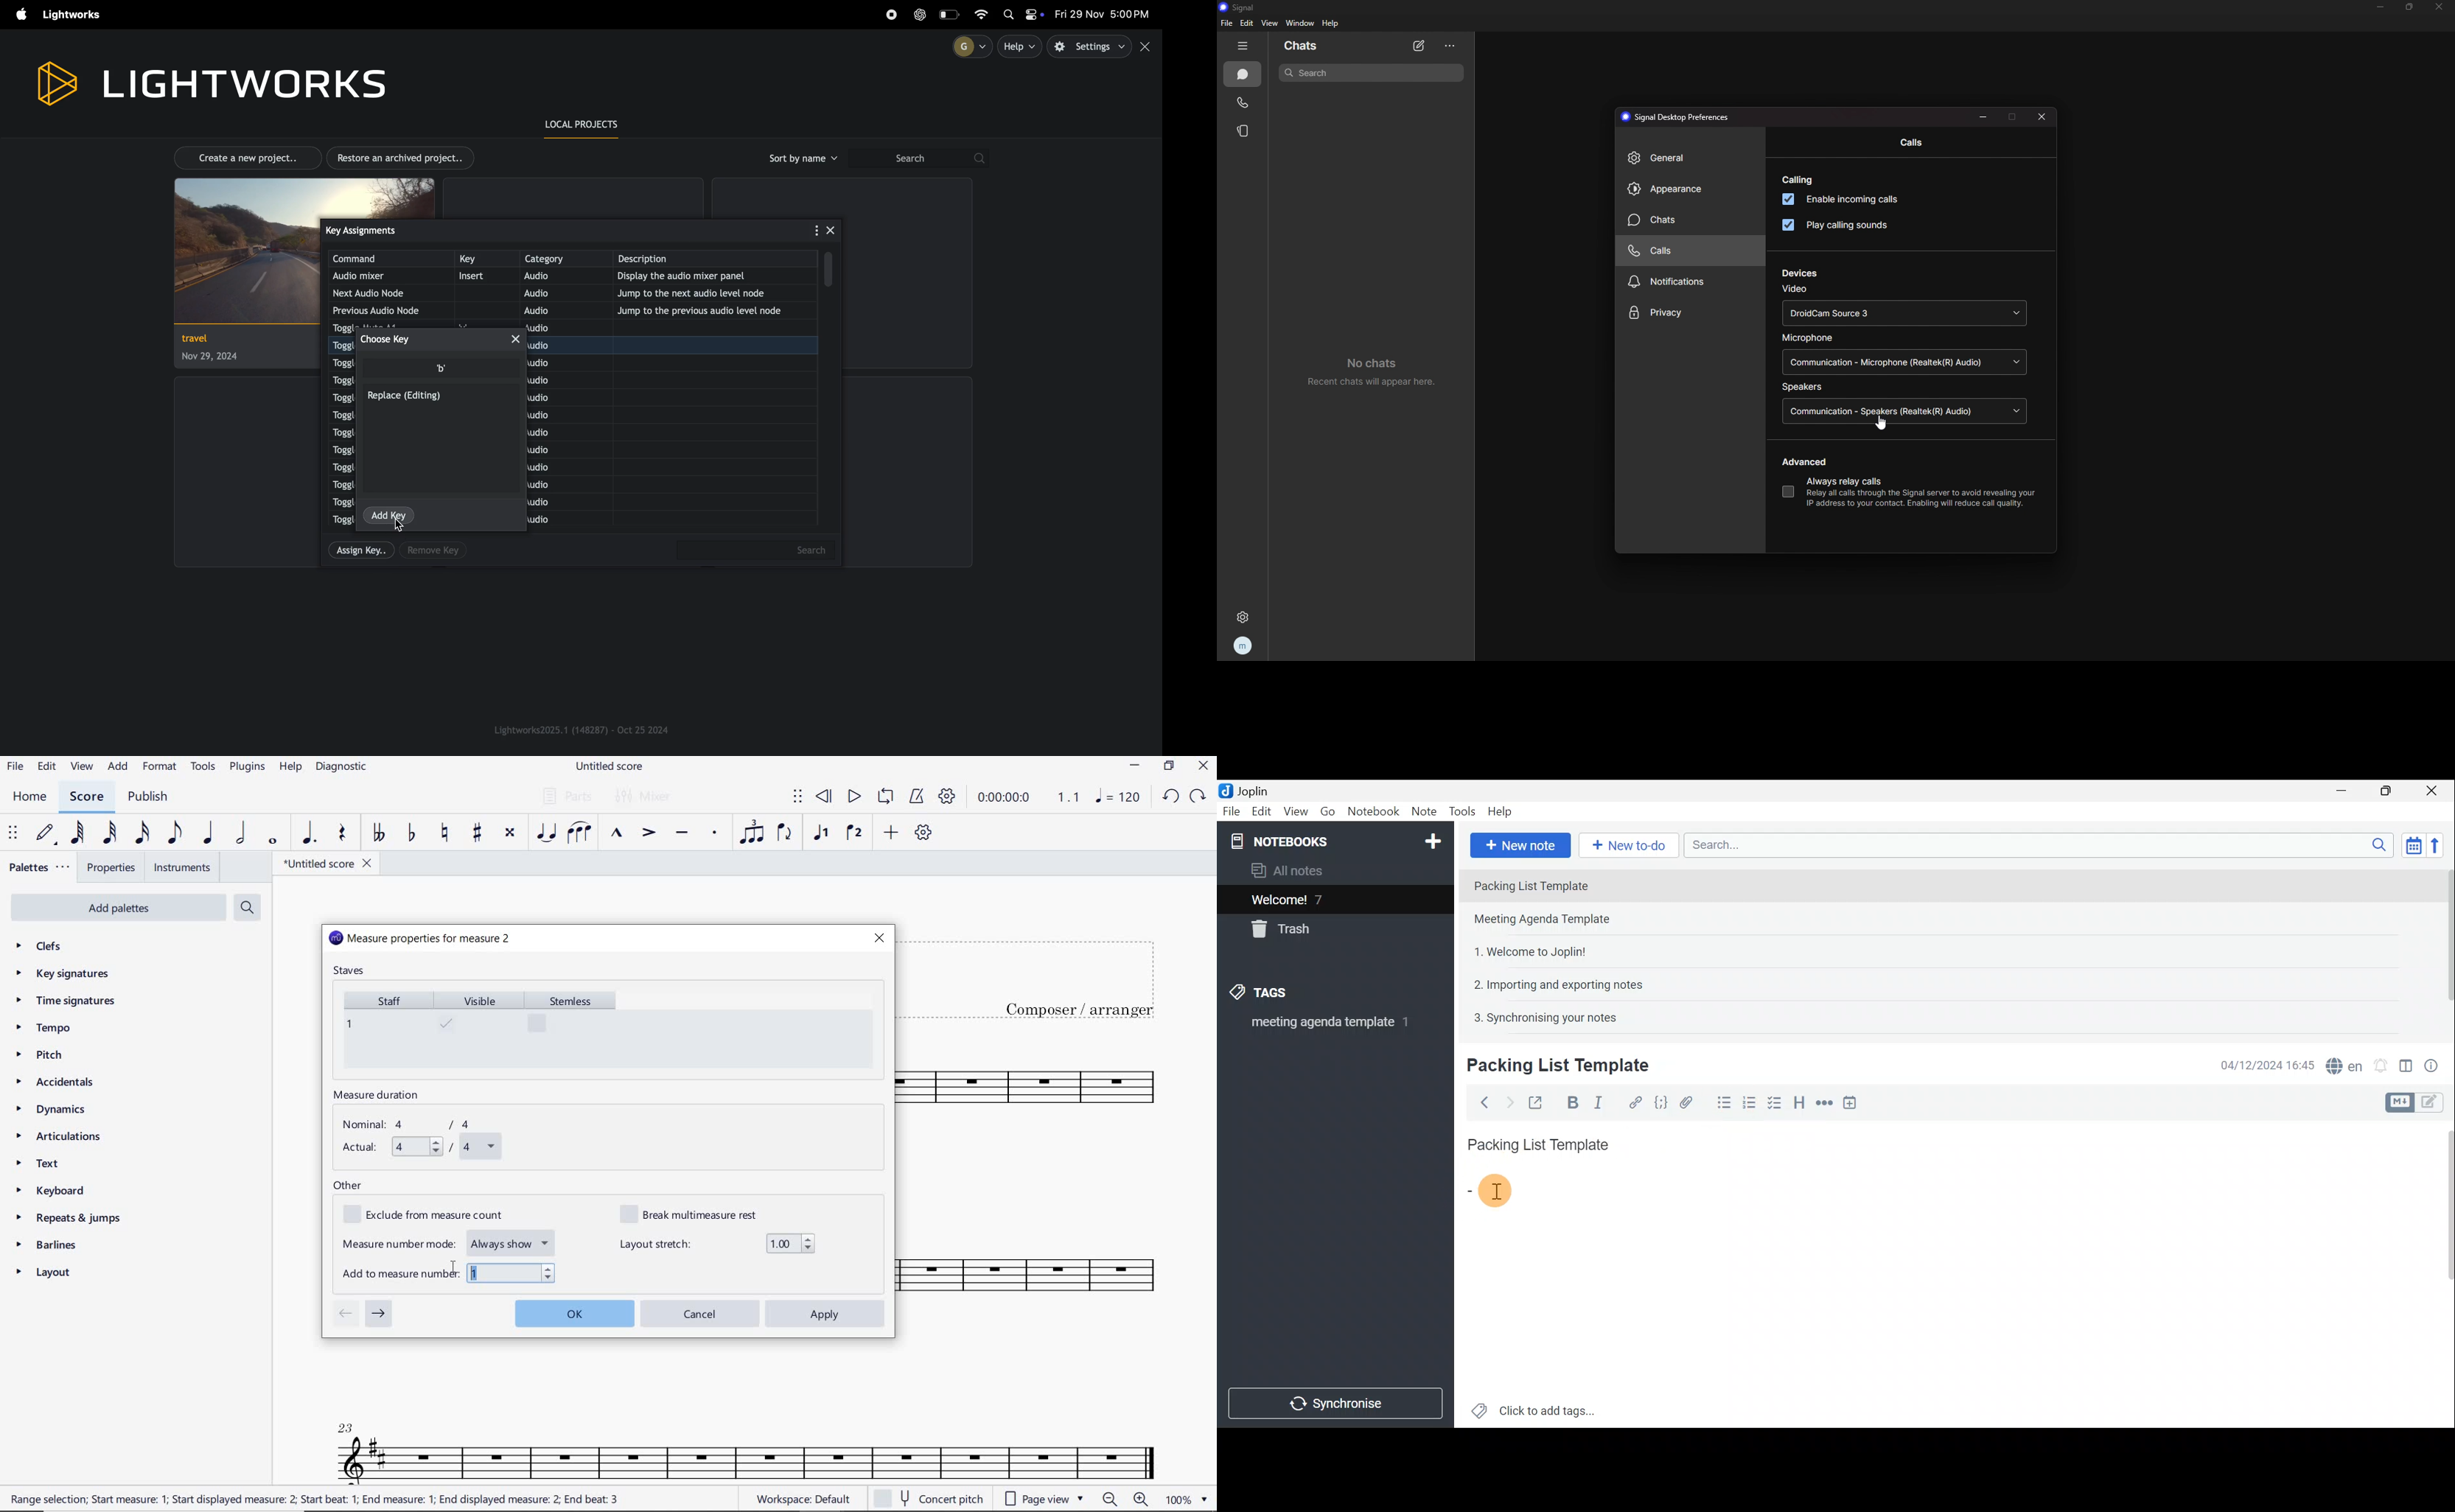 The height and width of the screenshot is (1512, 2464). What do you see at coordinates (110, 833) in the screenshot?
I see `32ND NOTE` at bounding box center [110, 833].